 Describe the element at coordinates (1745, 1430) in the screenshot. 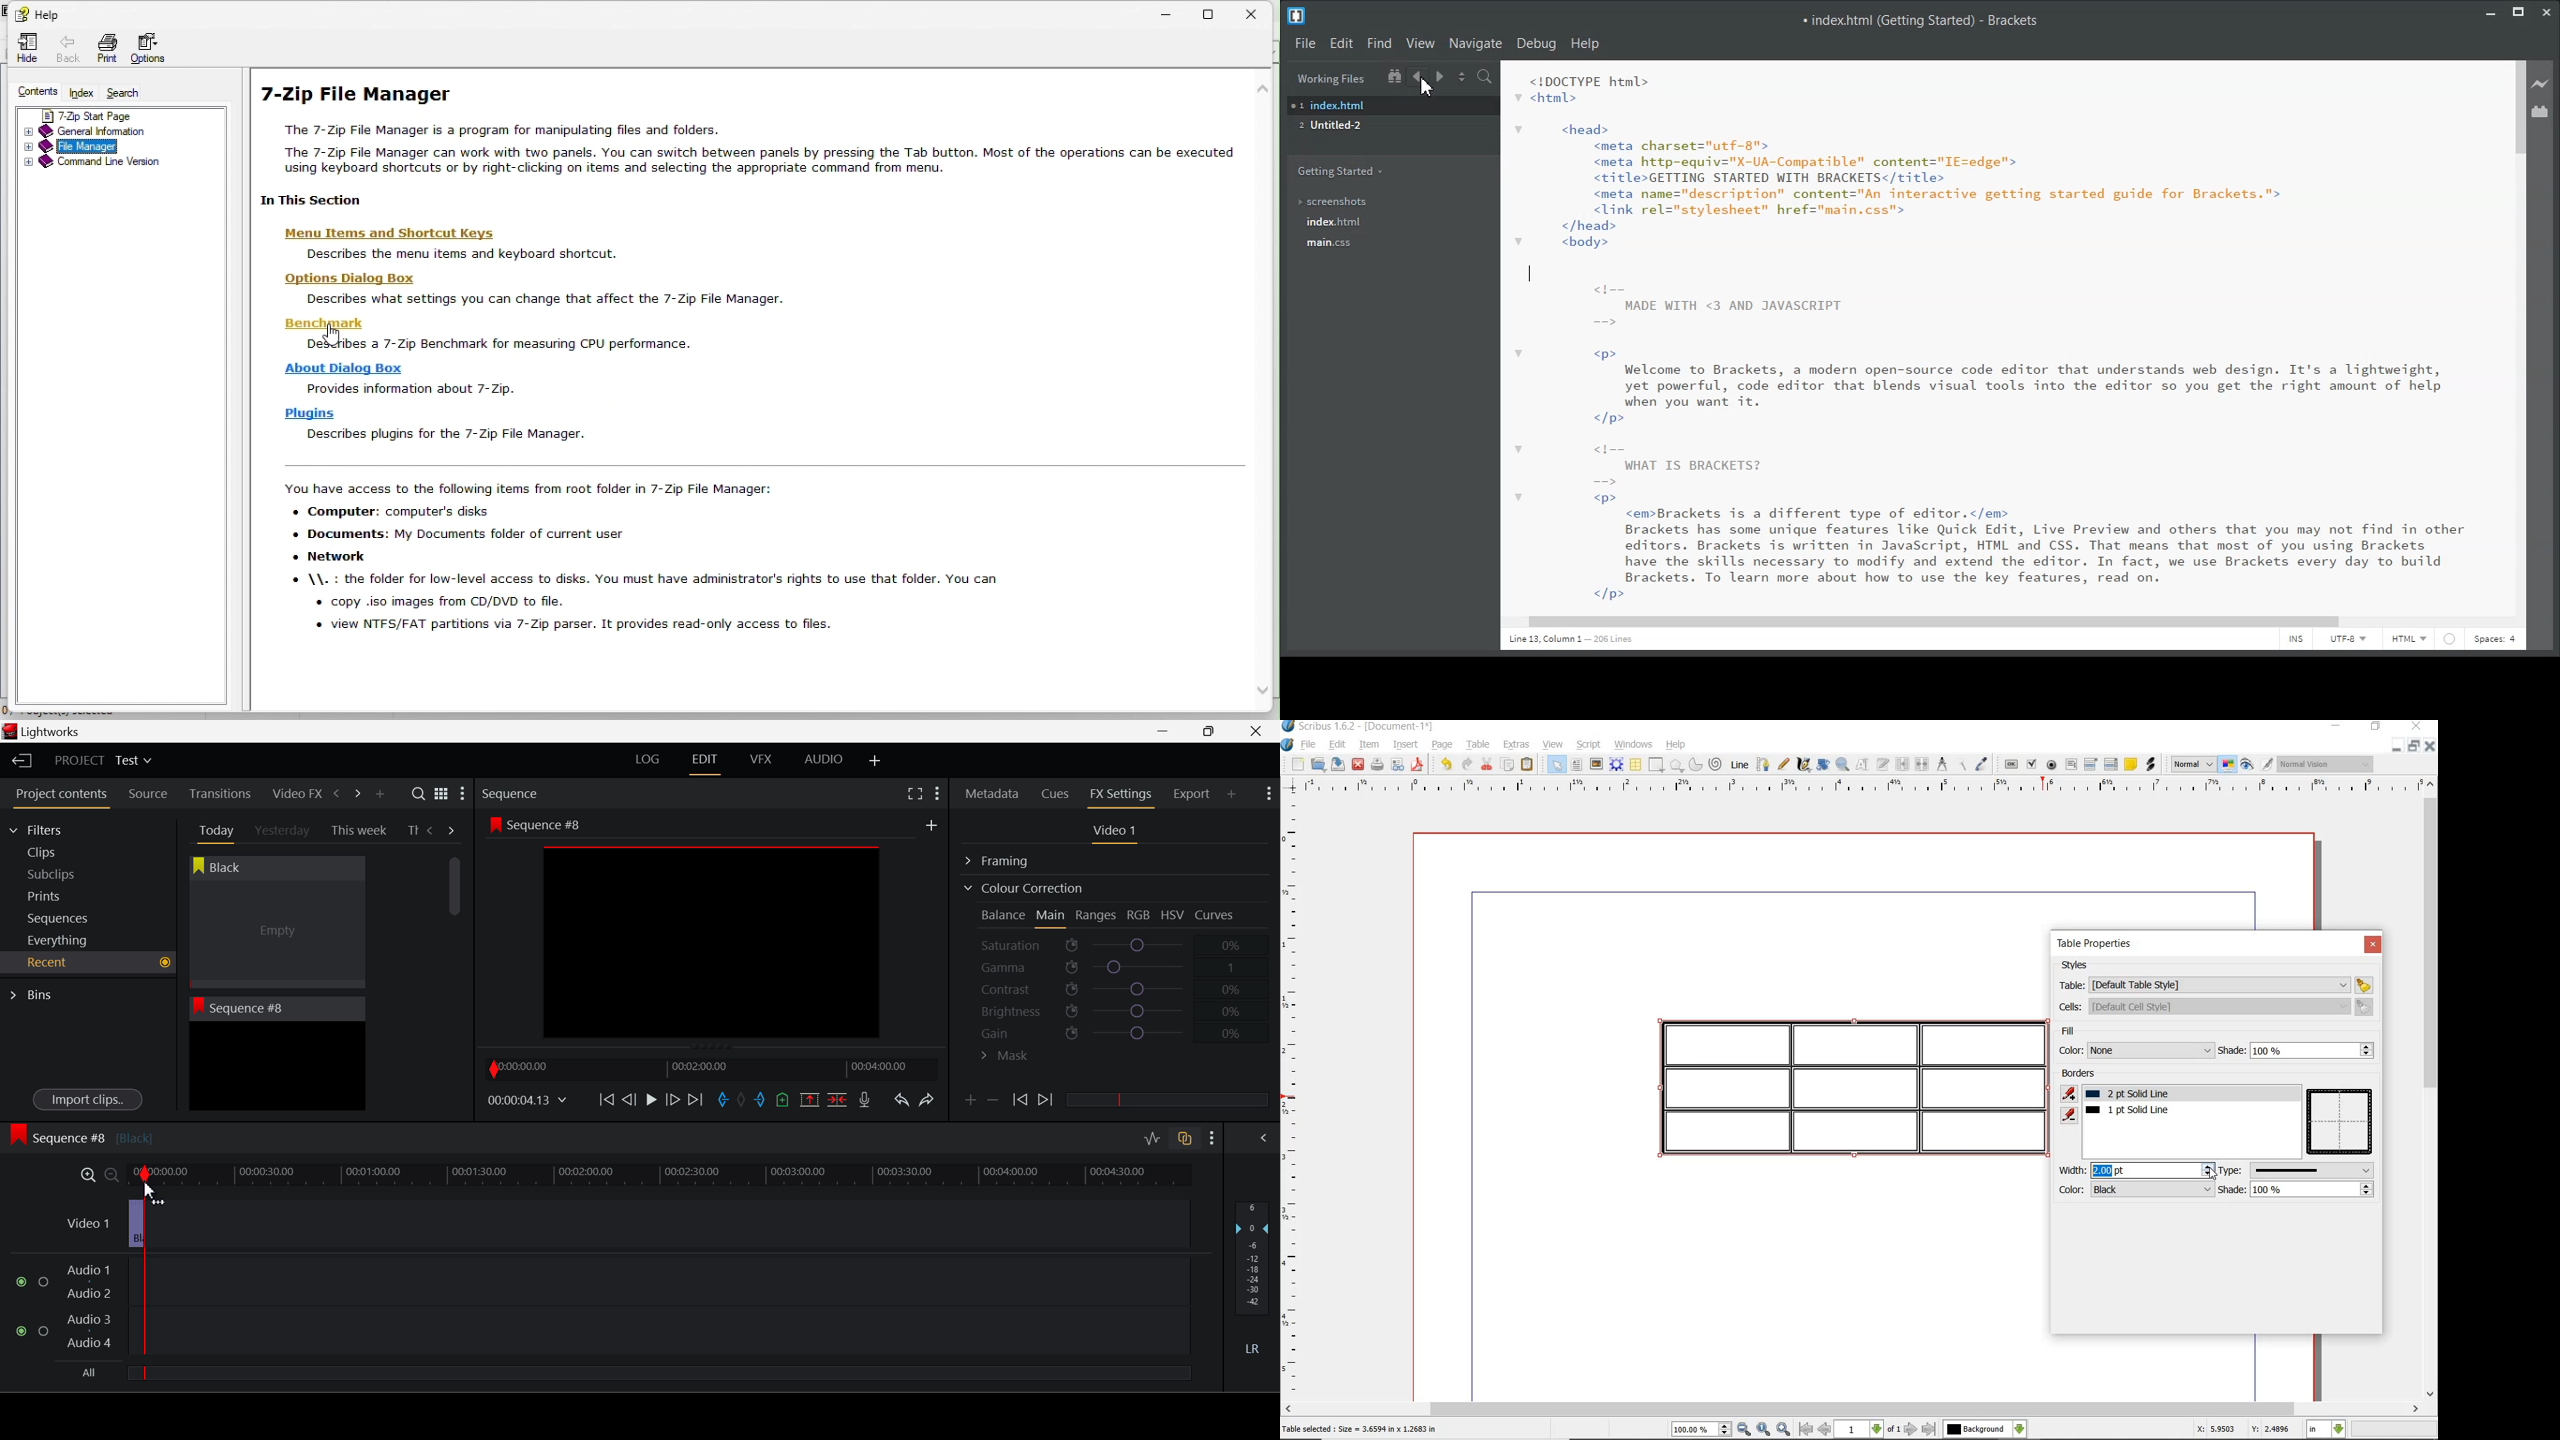

I see `zoom out` at that location.